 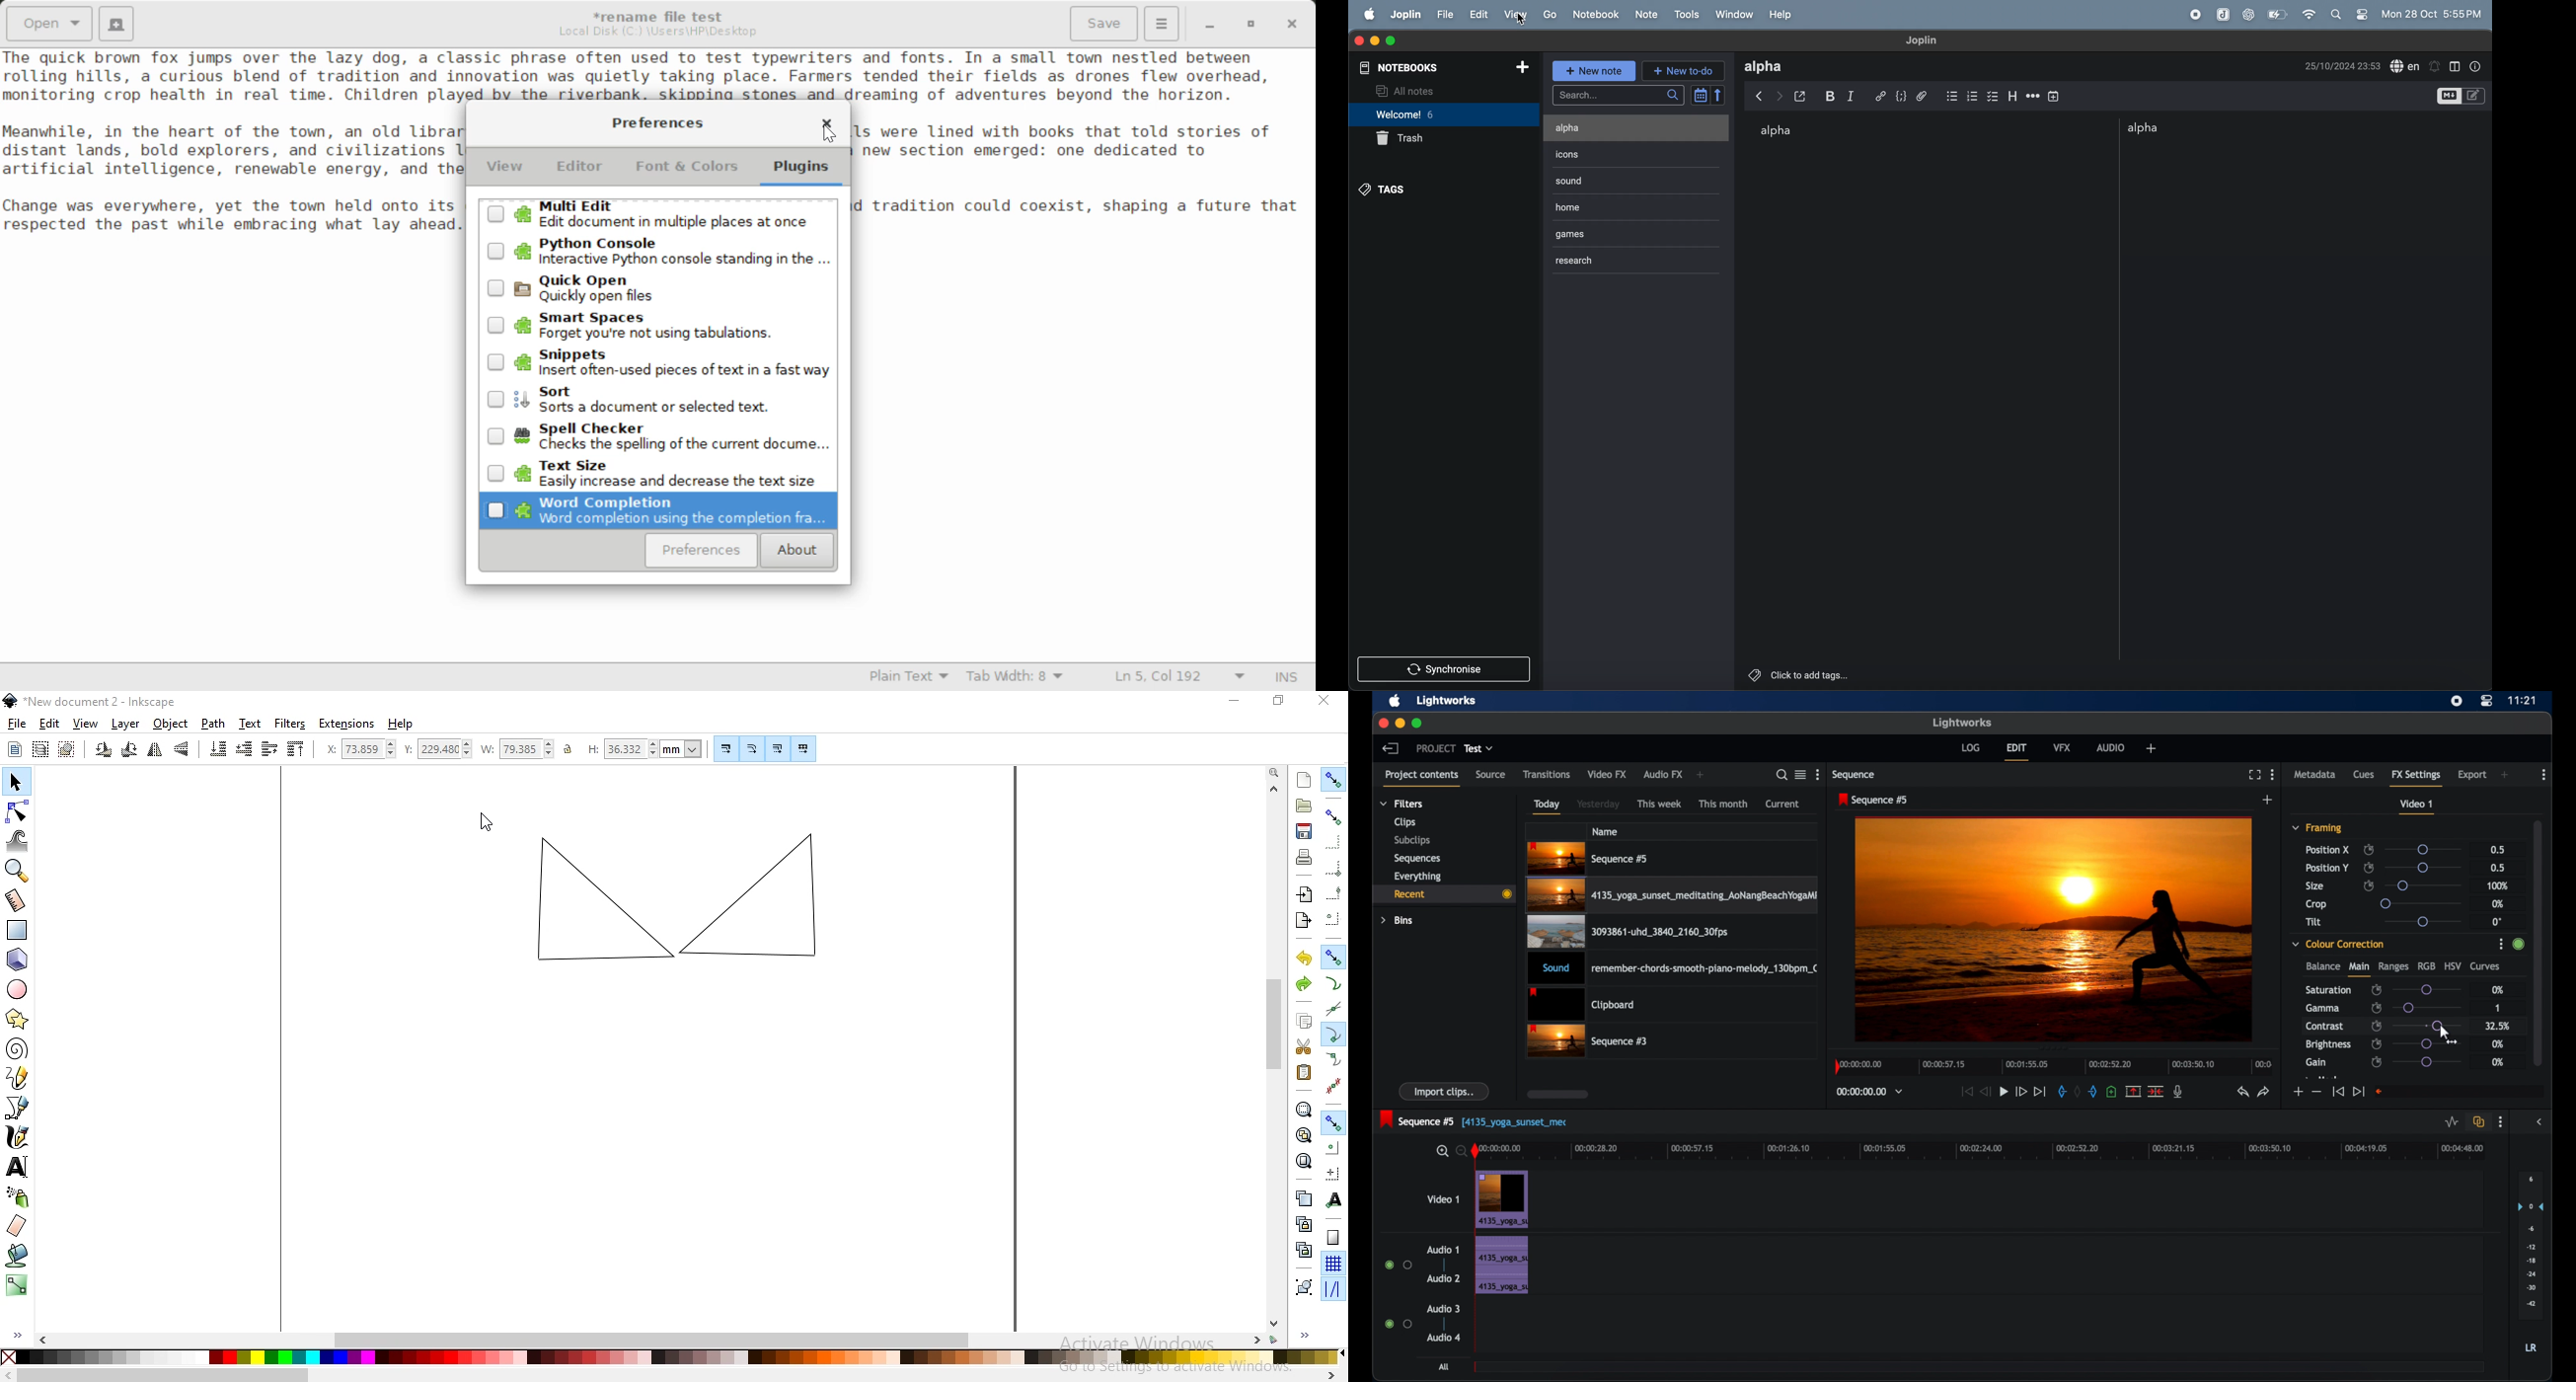 What do you see at coordinates (1594, 71) in the screenshot?
I see `new note` at bounding box center [1594, 71].